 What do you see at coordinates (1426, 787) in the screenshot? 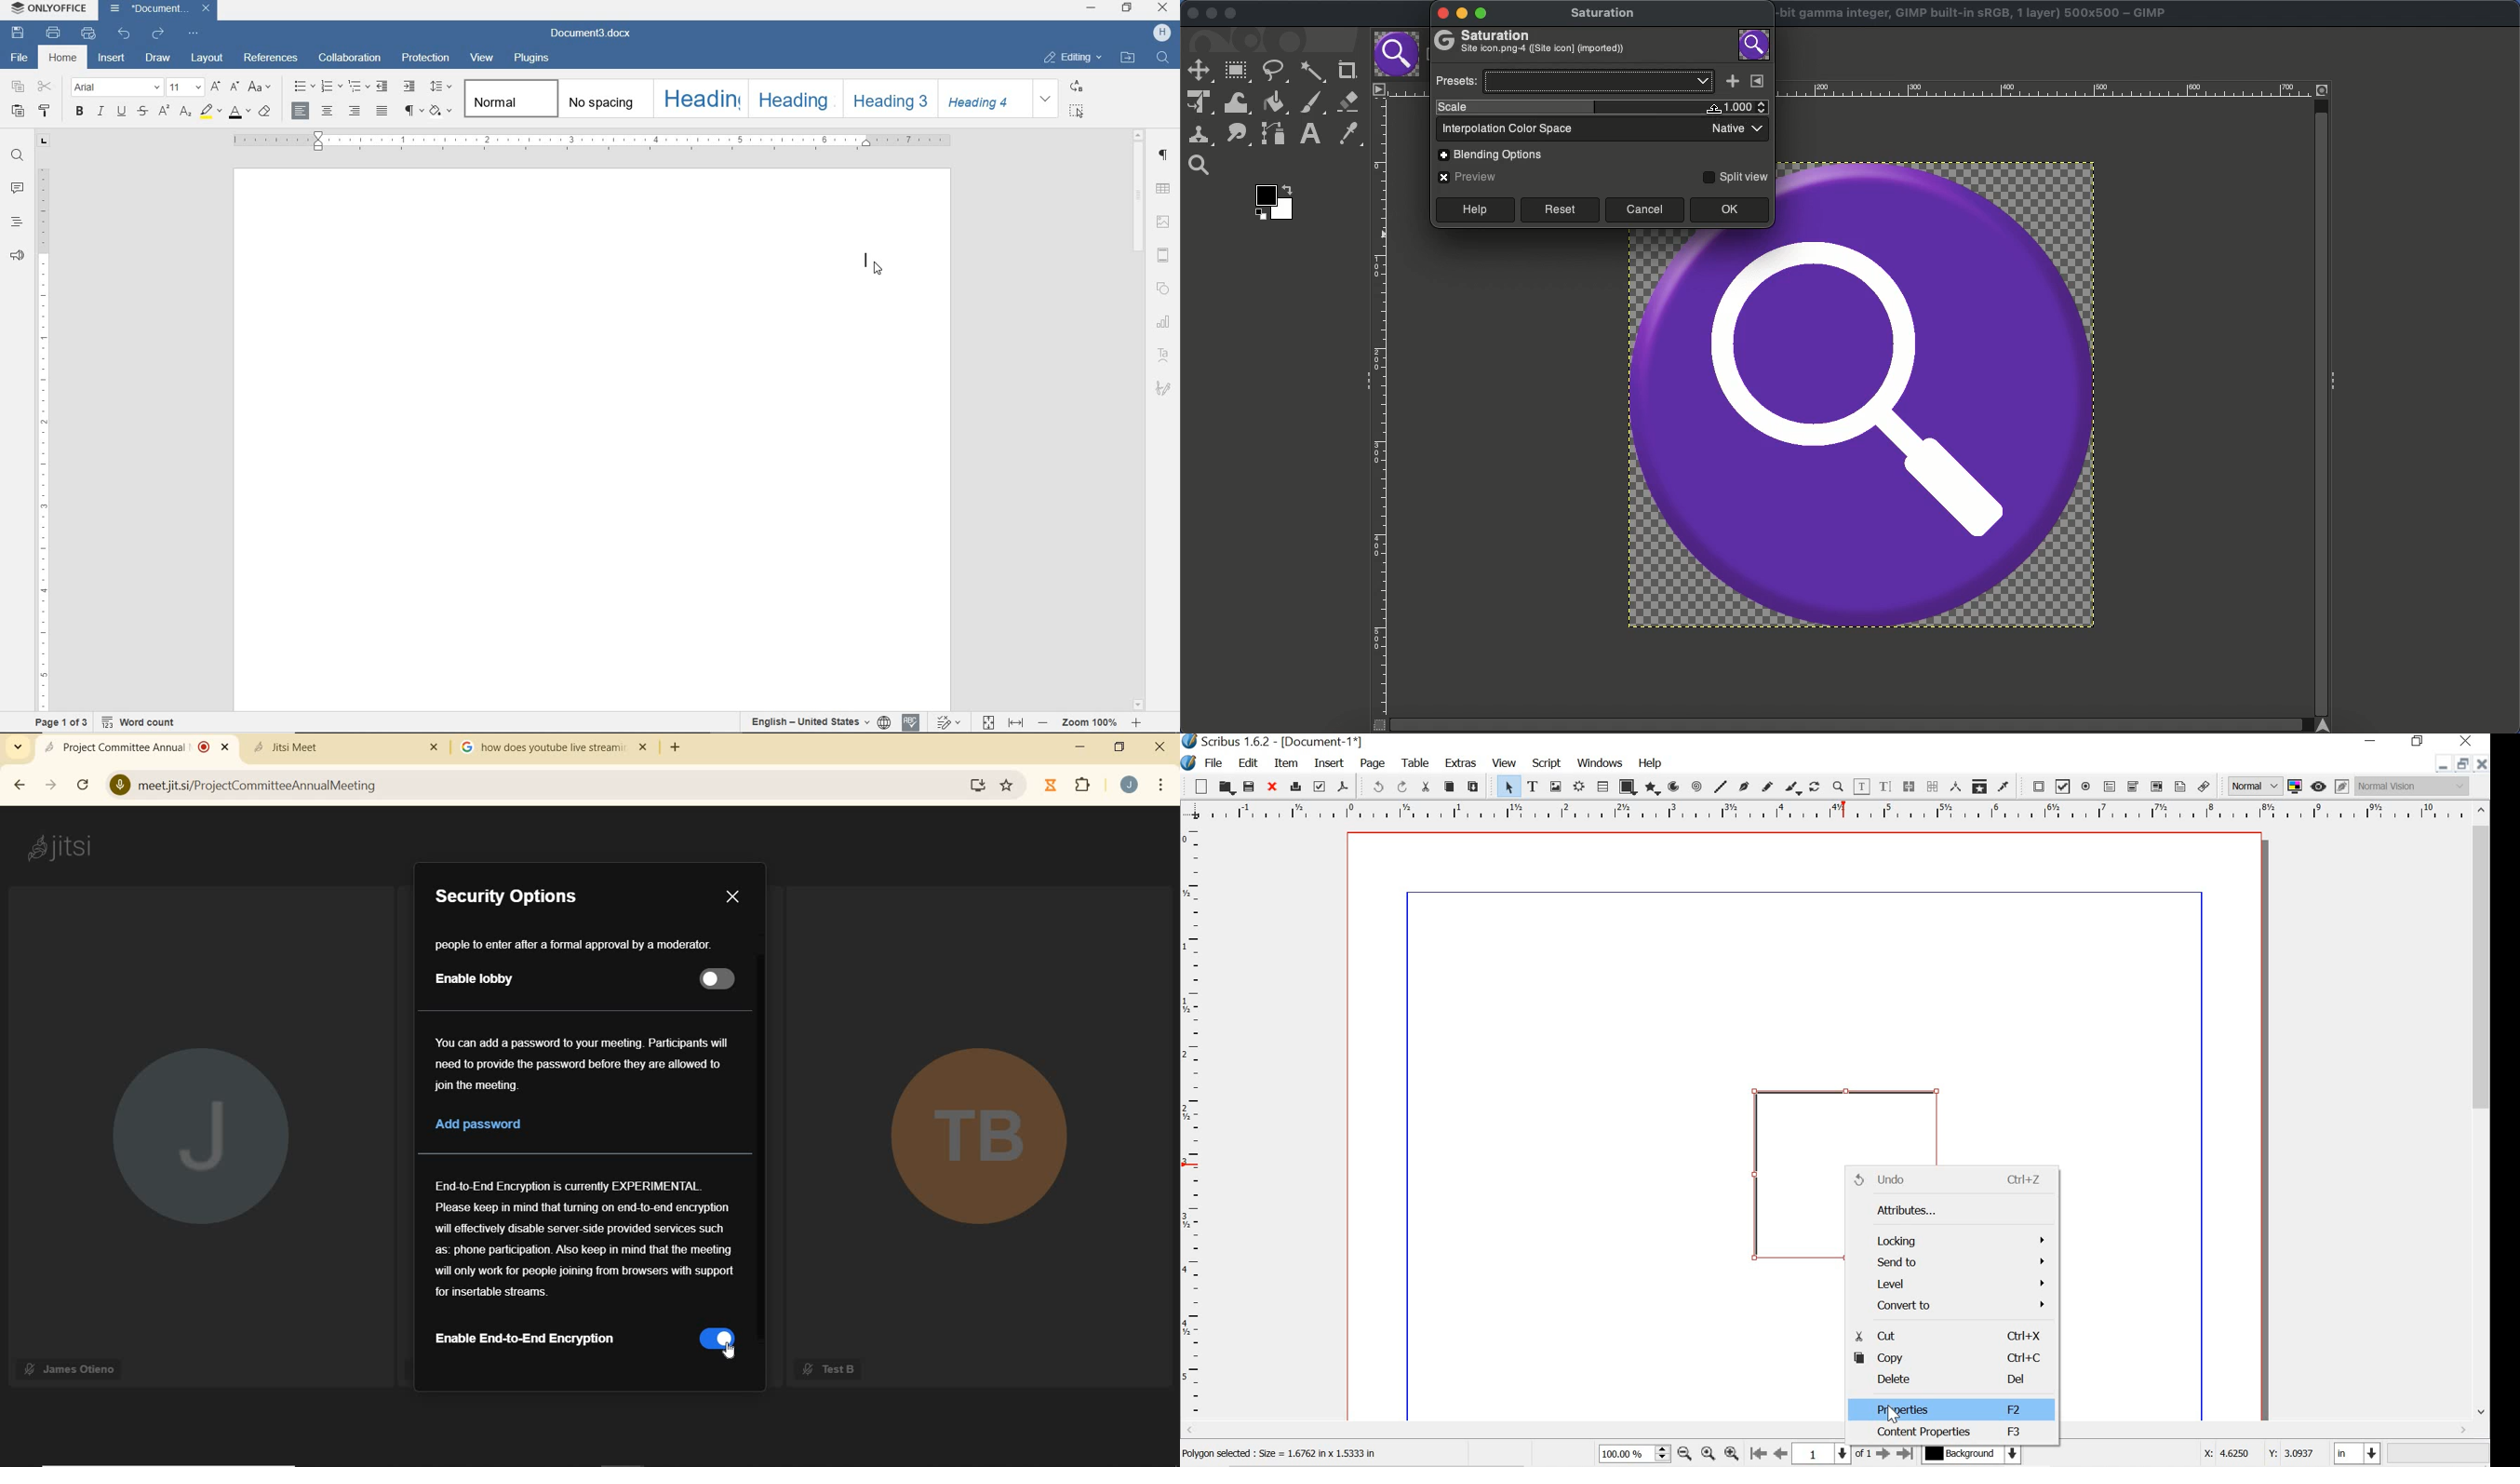
I see `cut` at bounding box center [1426, 787].